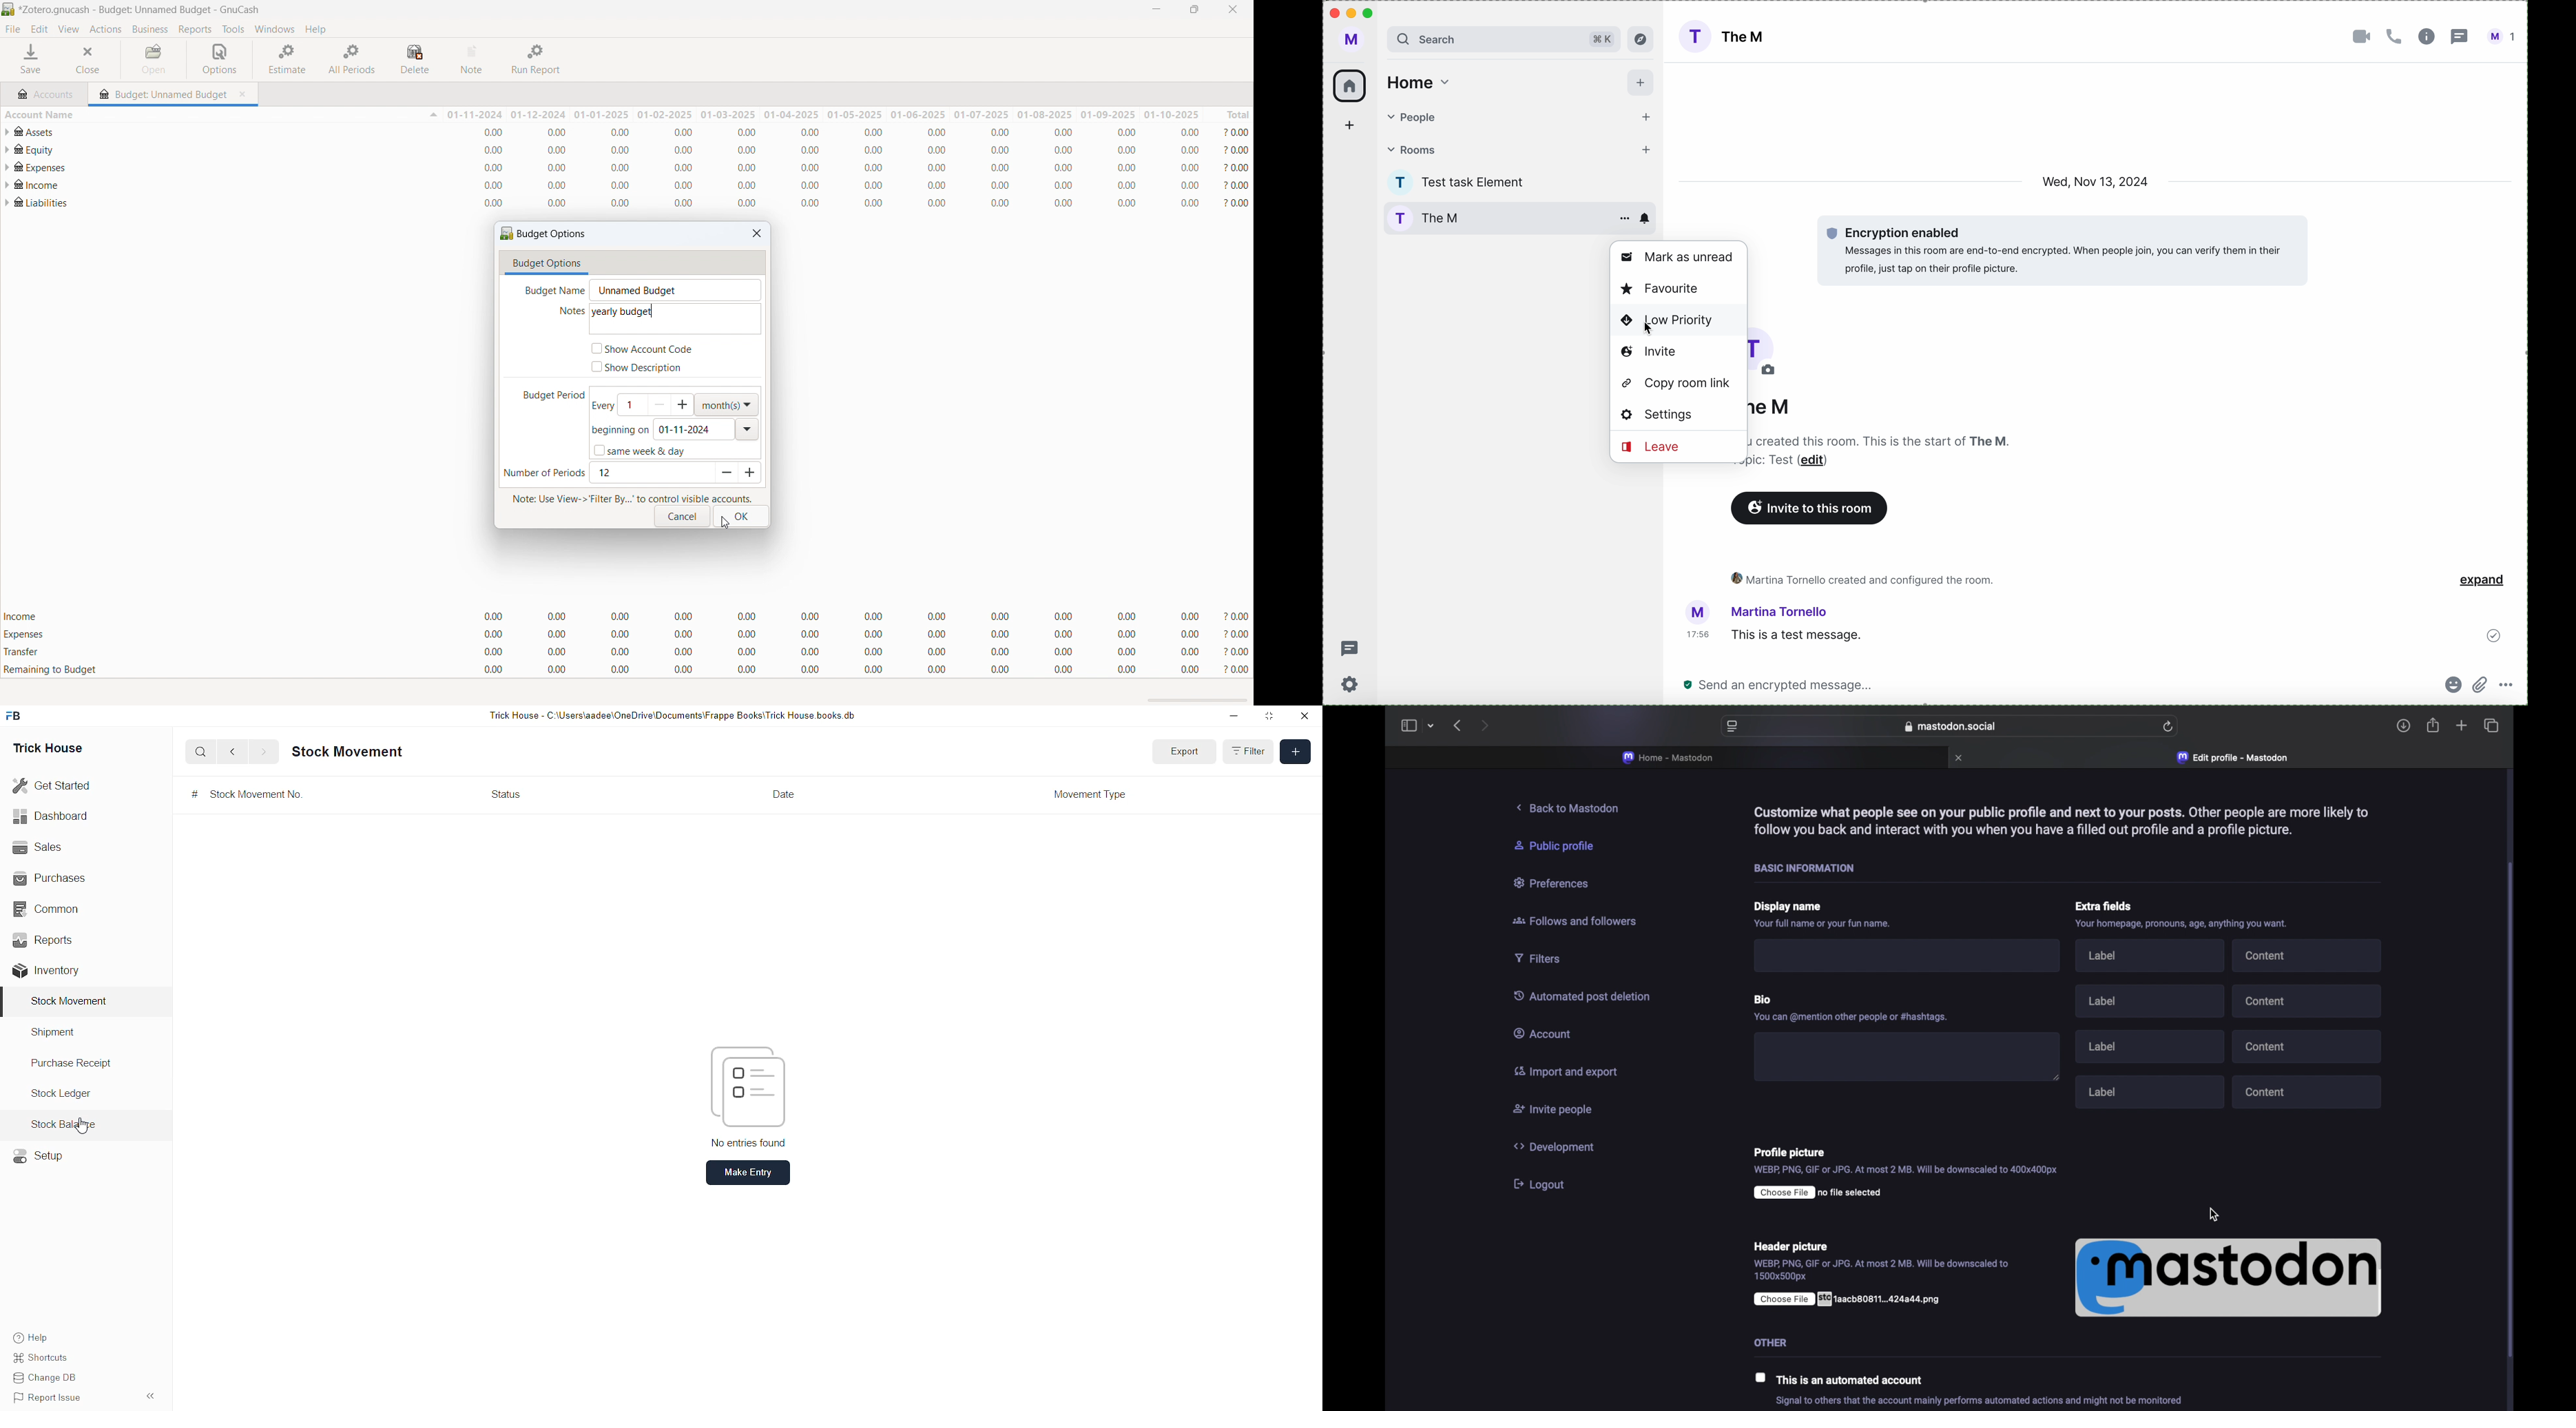 This screenshot has height=1428, width=2576. I want to click on text field, so click(1913, 957).